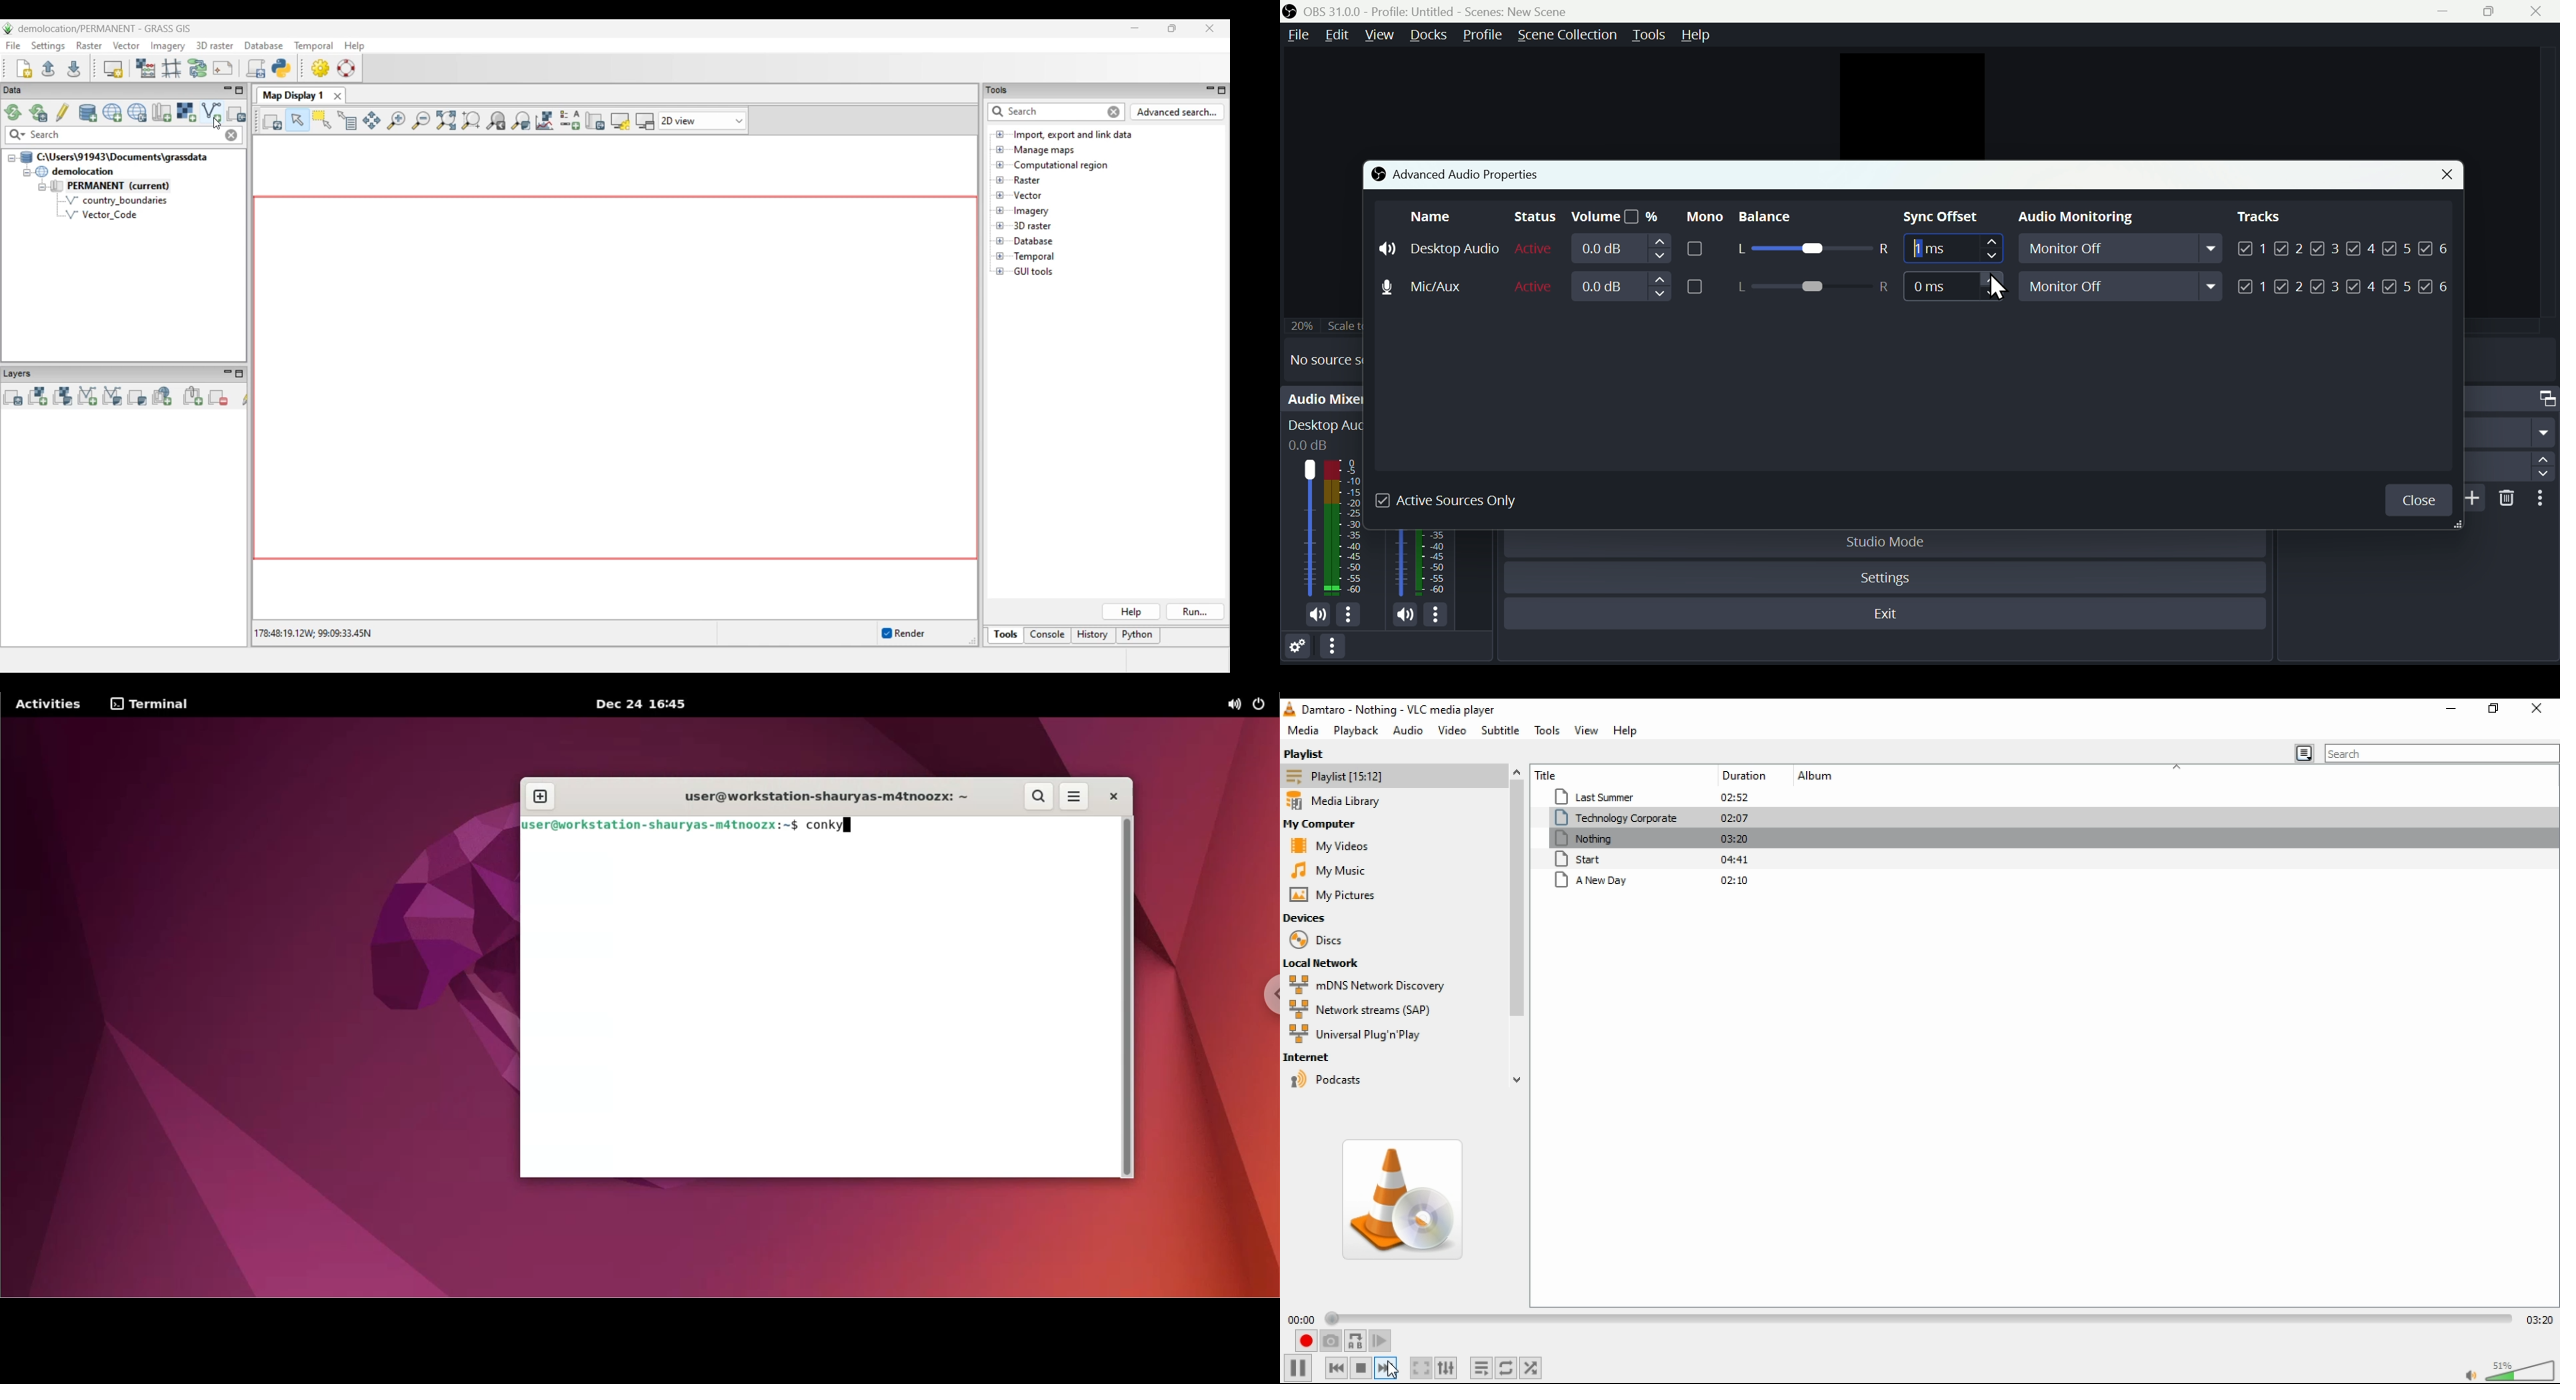 Image resolution: width=2576 pixels, height=1400 pixels. I want to click on OBS Studio Desktop icon, so click(1290, 11).